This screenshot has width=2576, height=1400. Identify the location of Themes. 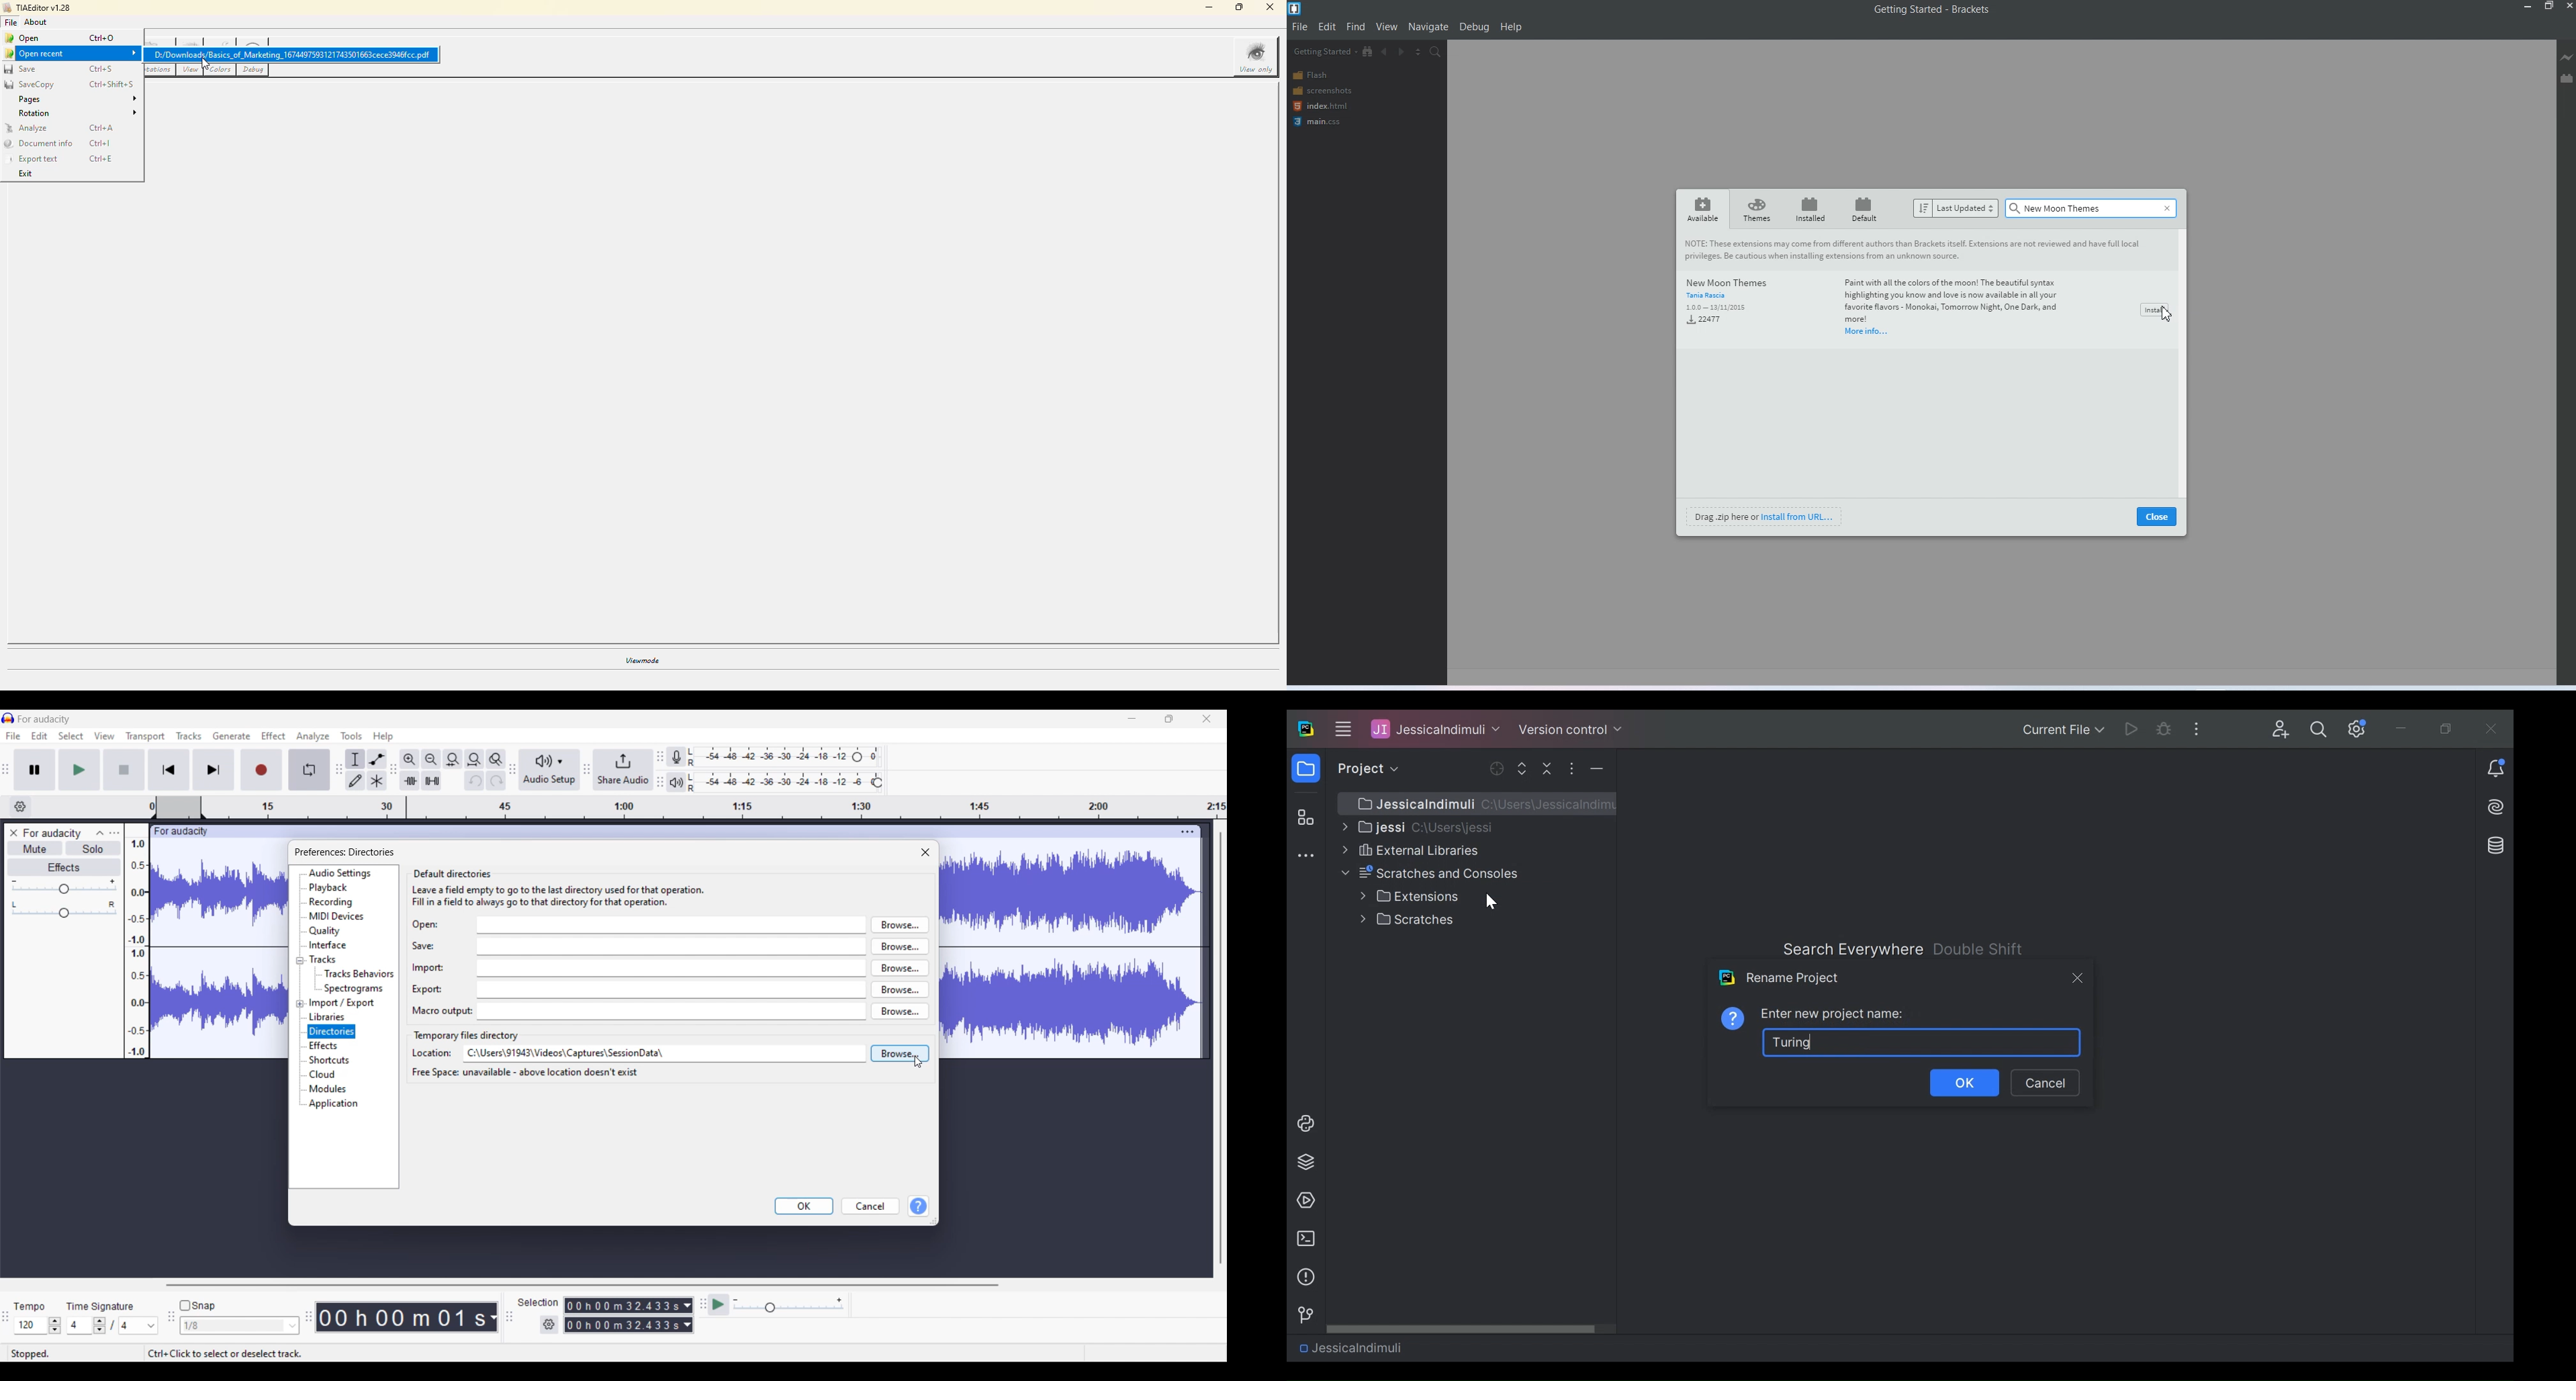
(1755, 209).